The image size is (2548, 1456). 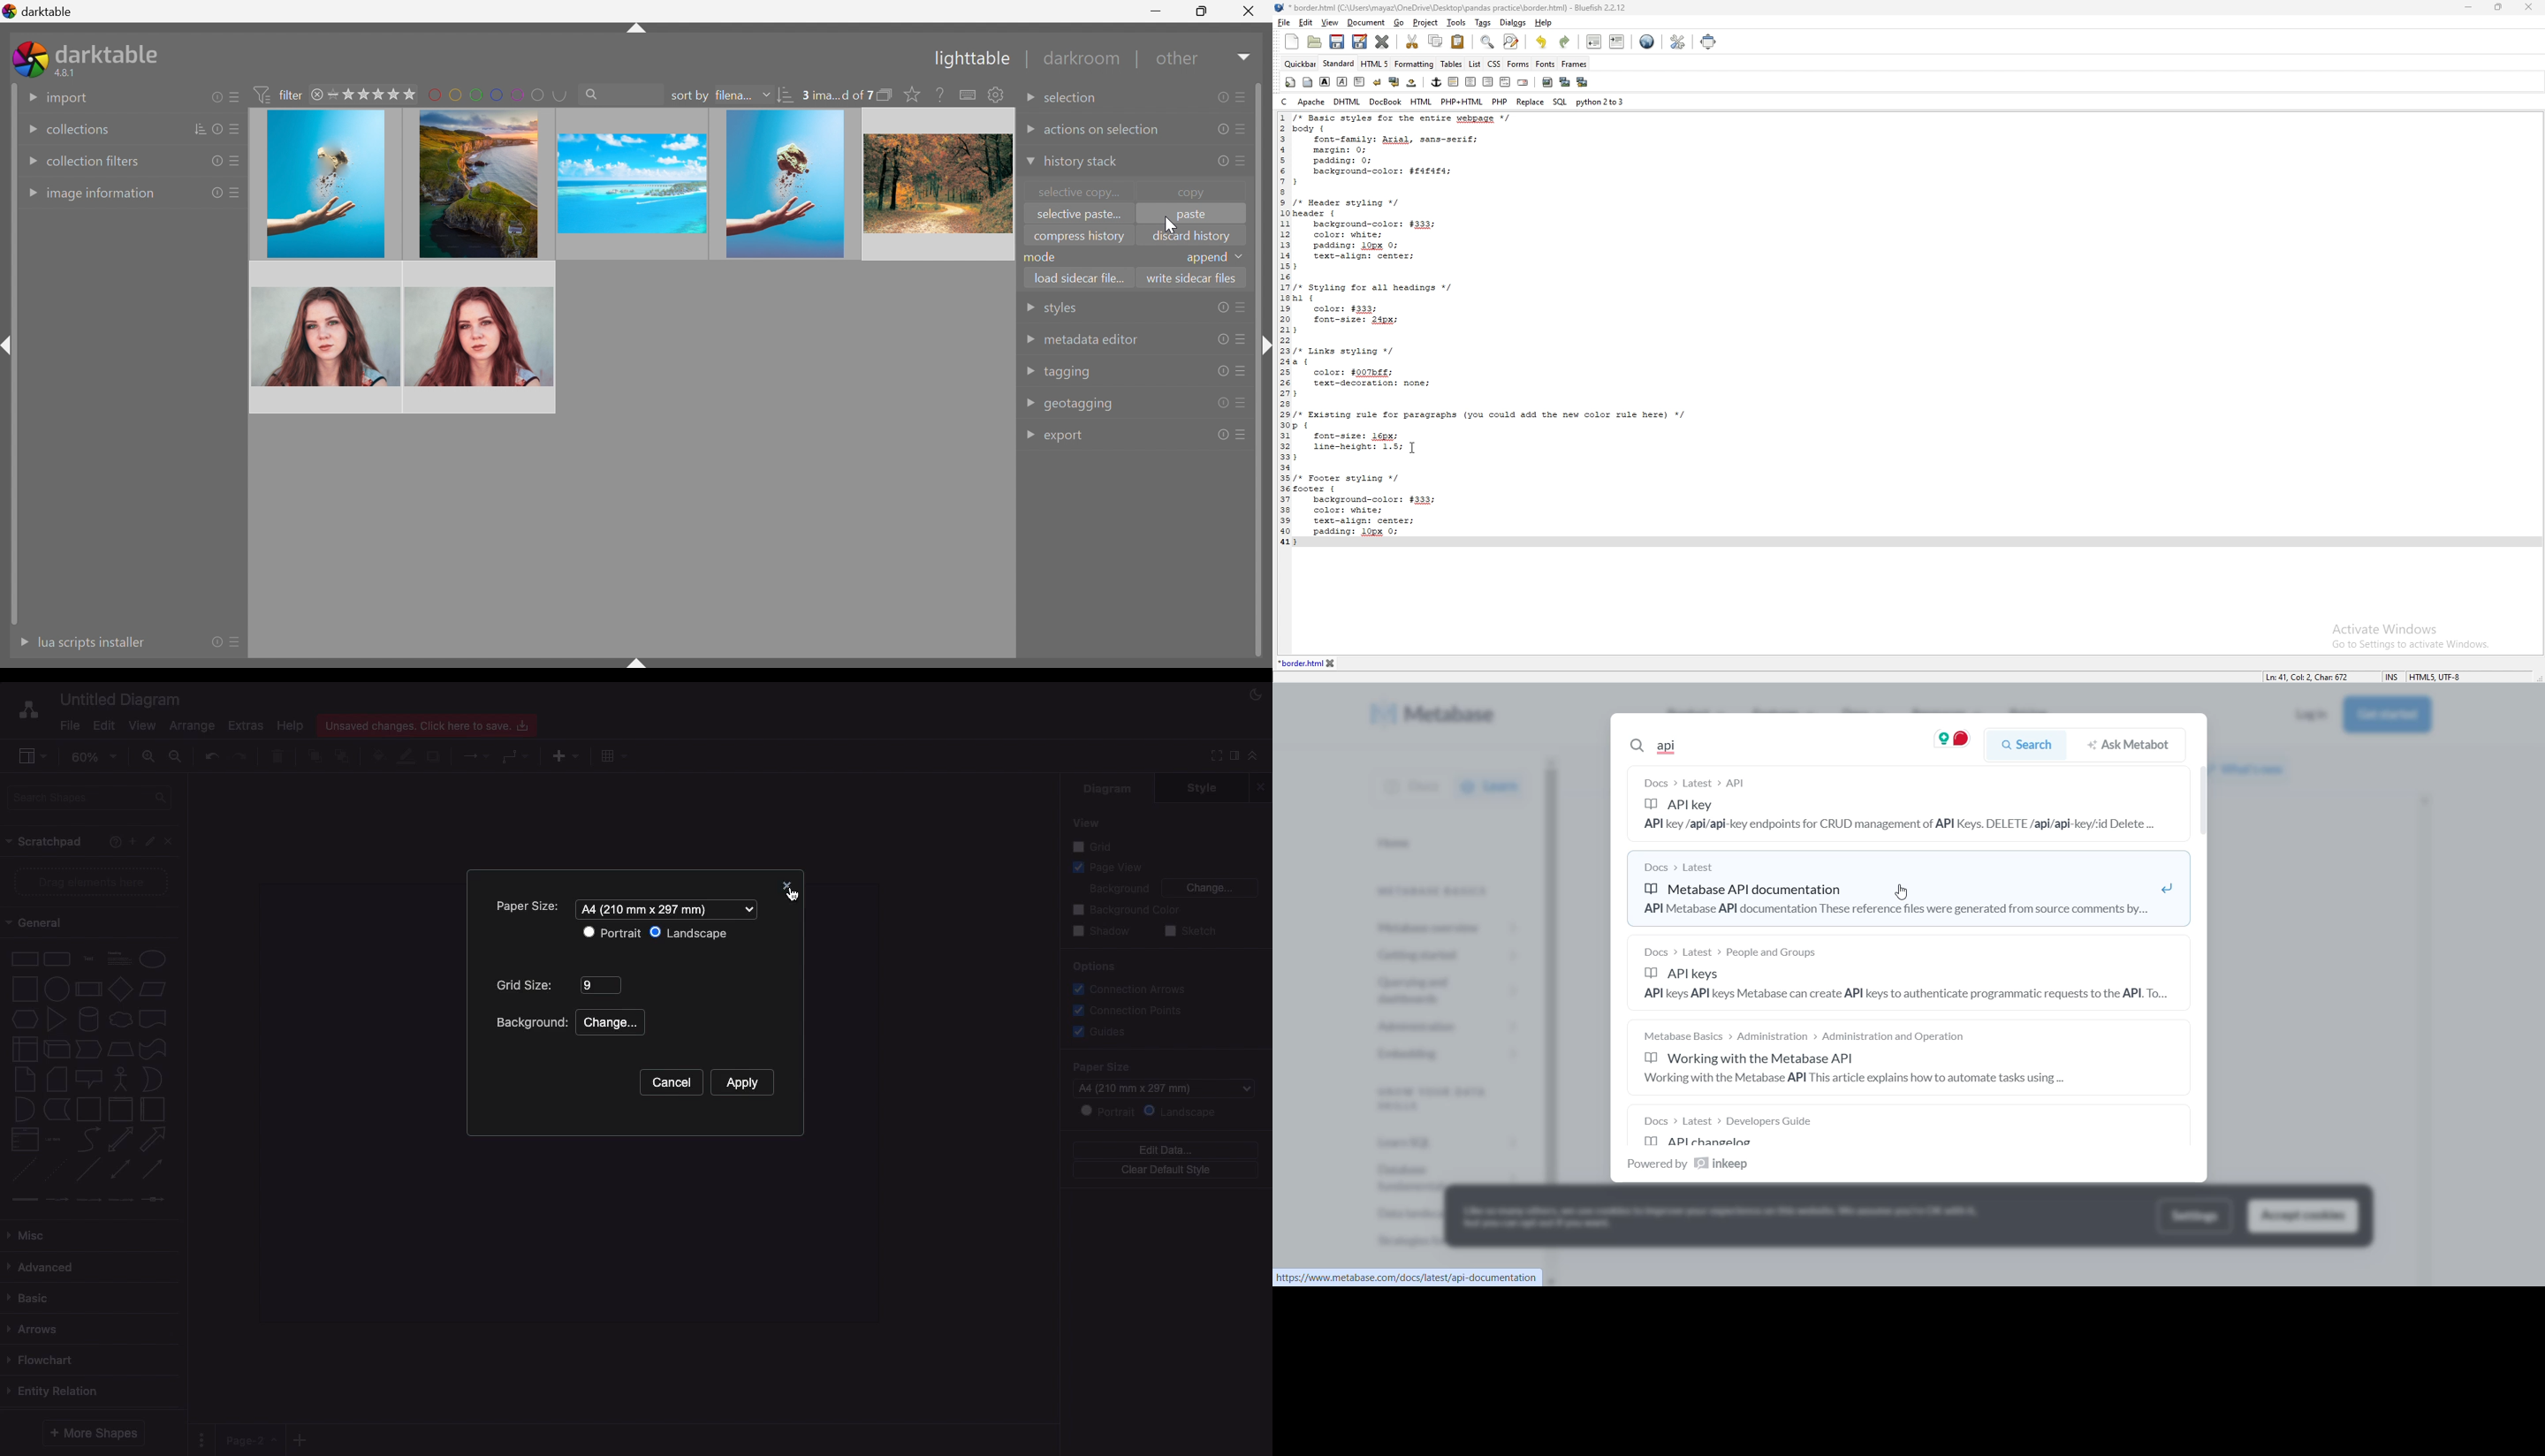 What do you see at coordinates (1488, 42) in the screenshot?
I see `find bar` at bounding box center [1488, 42].